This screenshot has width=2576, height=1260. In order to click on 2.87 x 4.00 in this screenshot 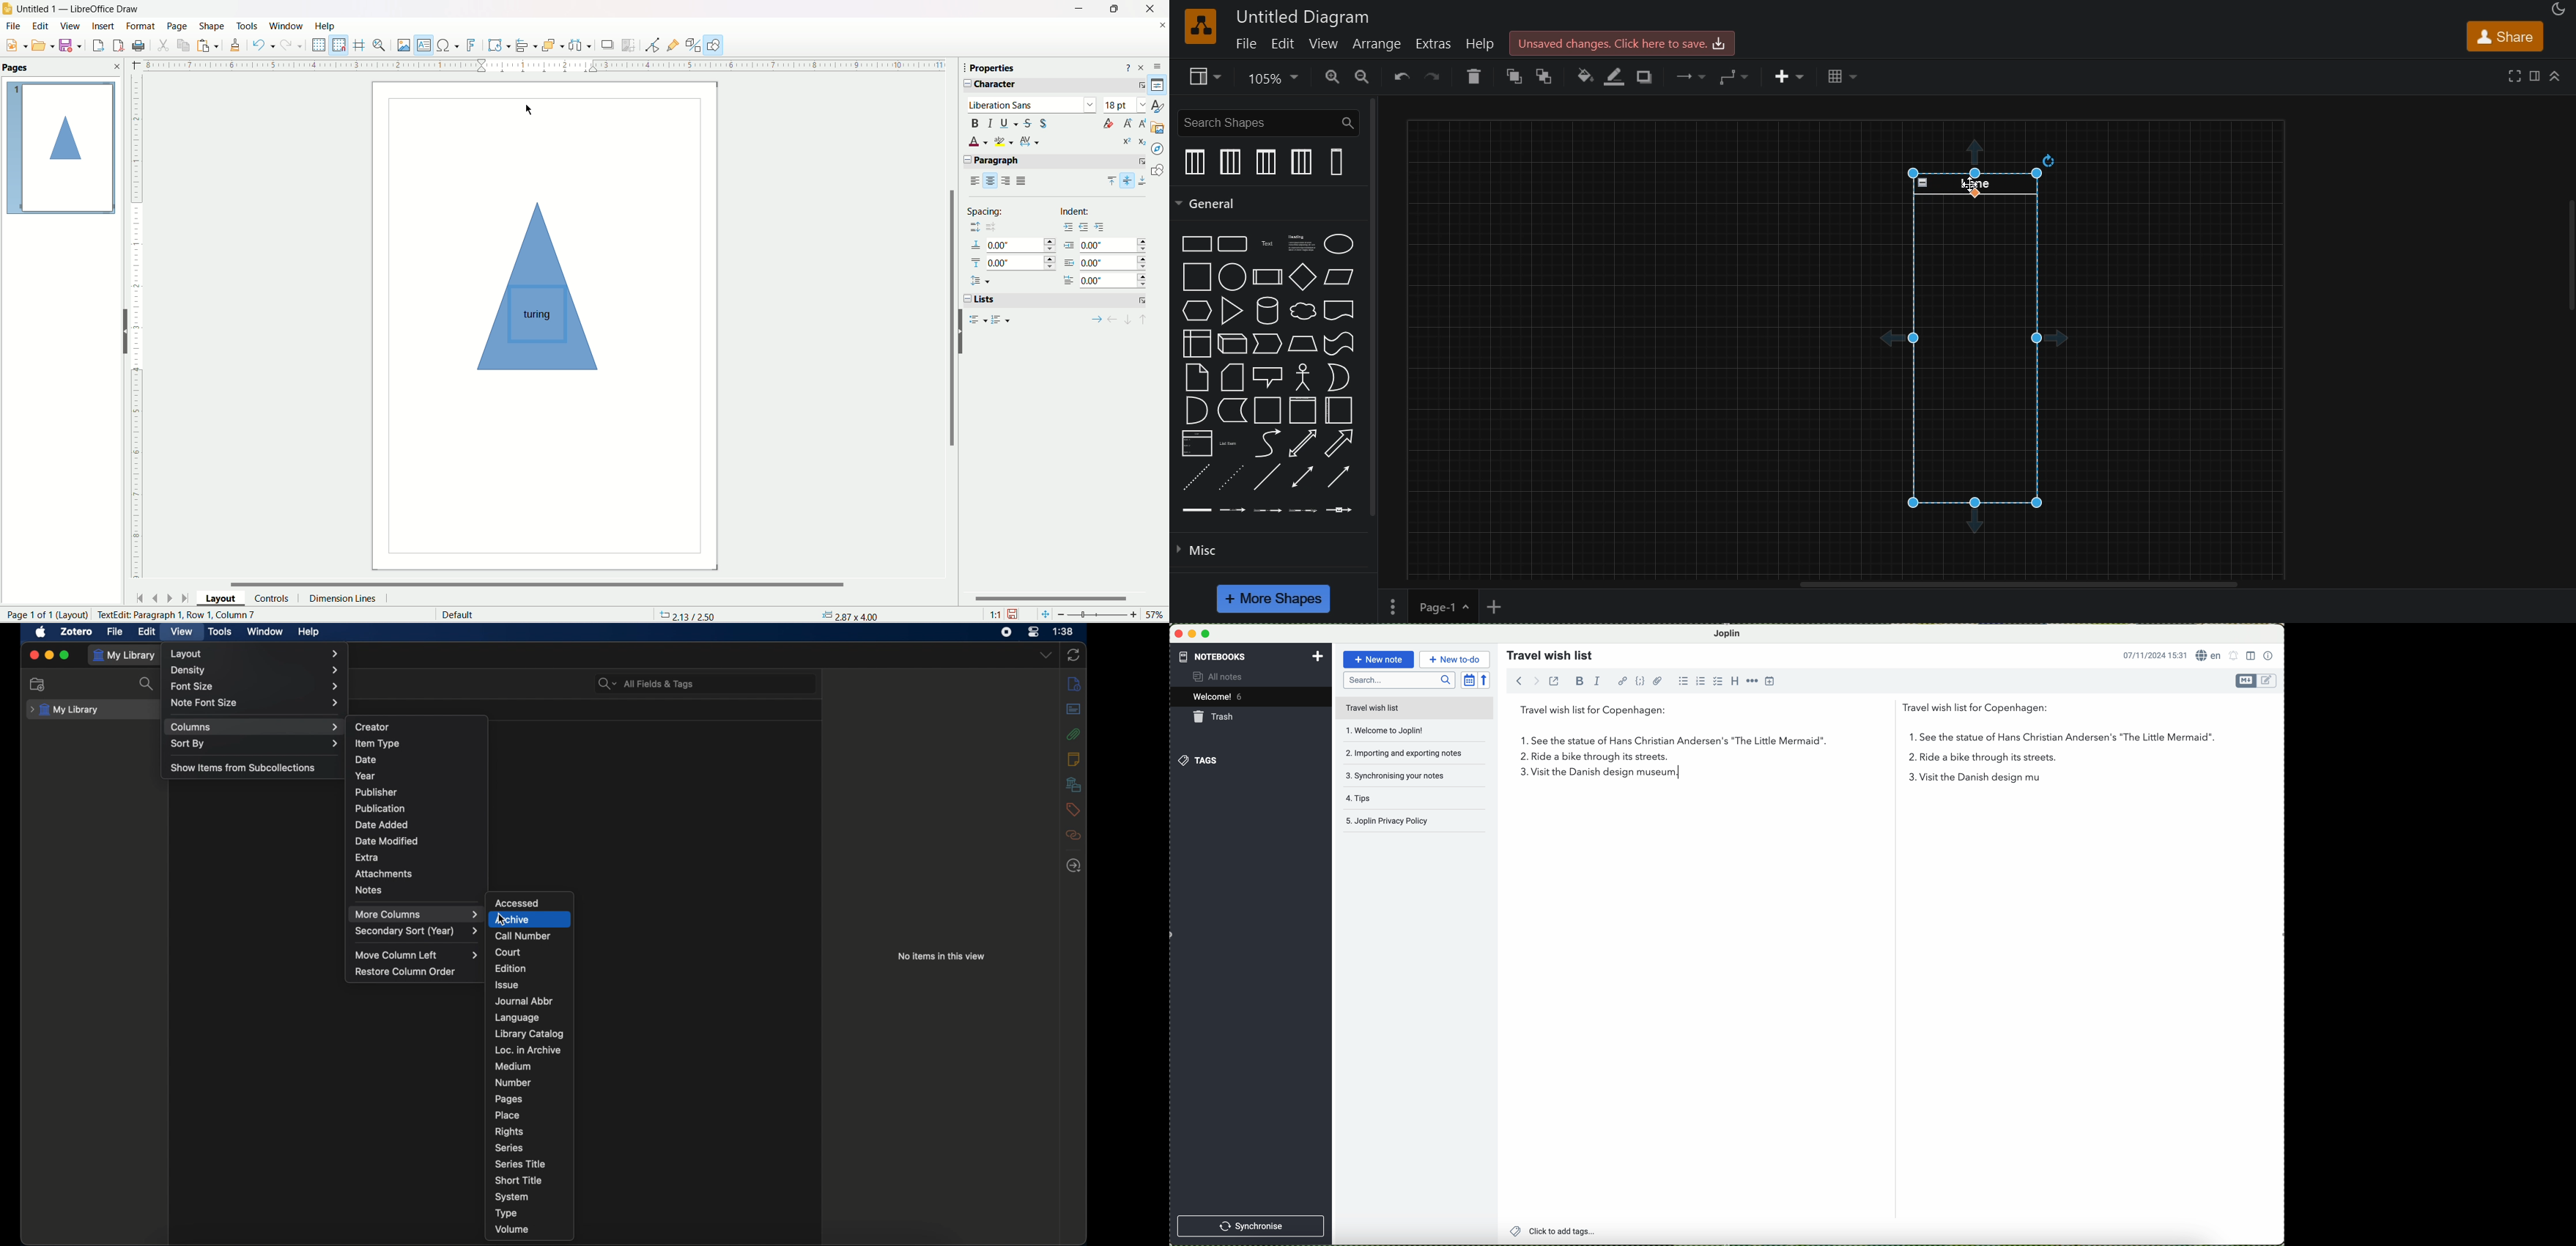, I will do `click(850, 616)`.